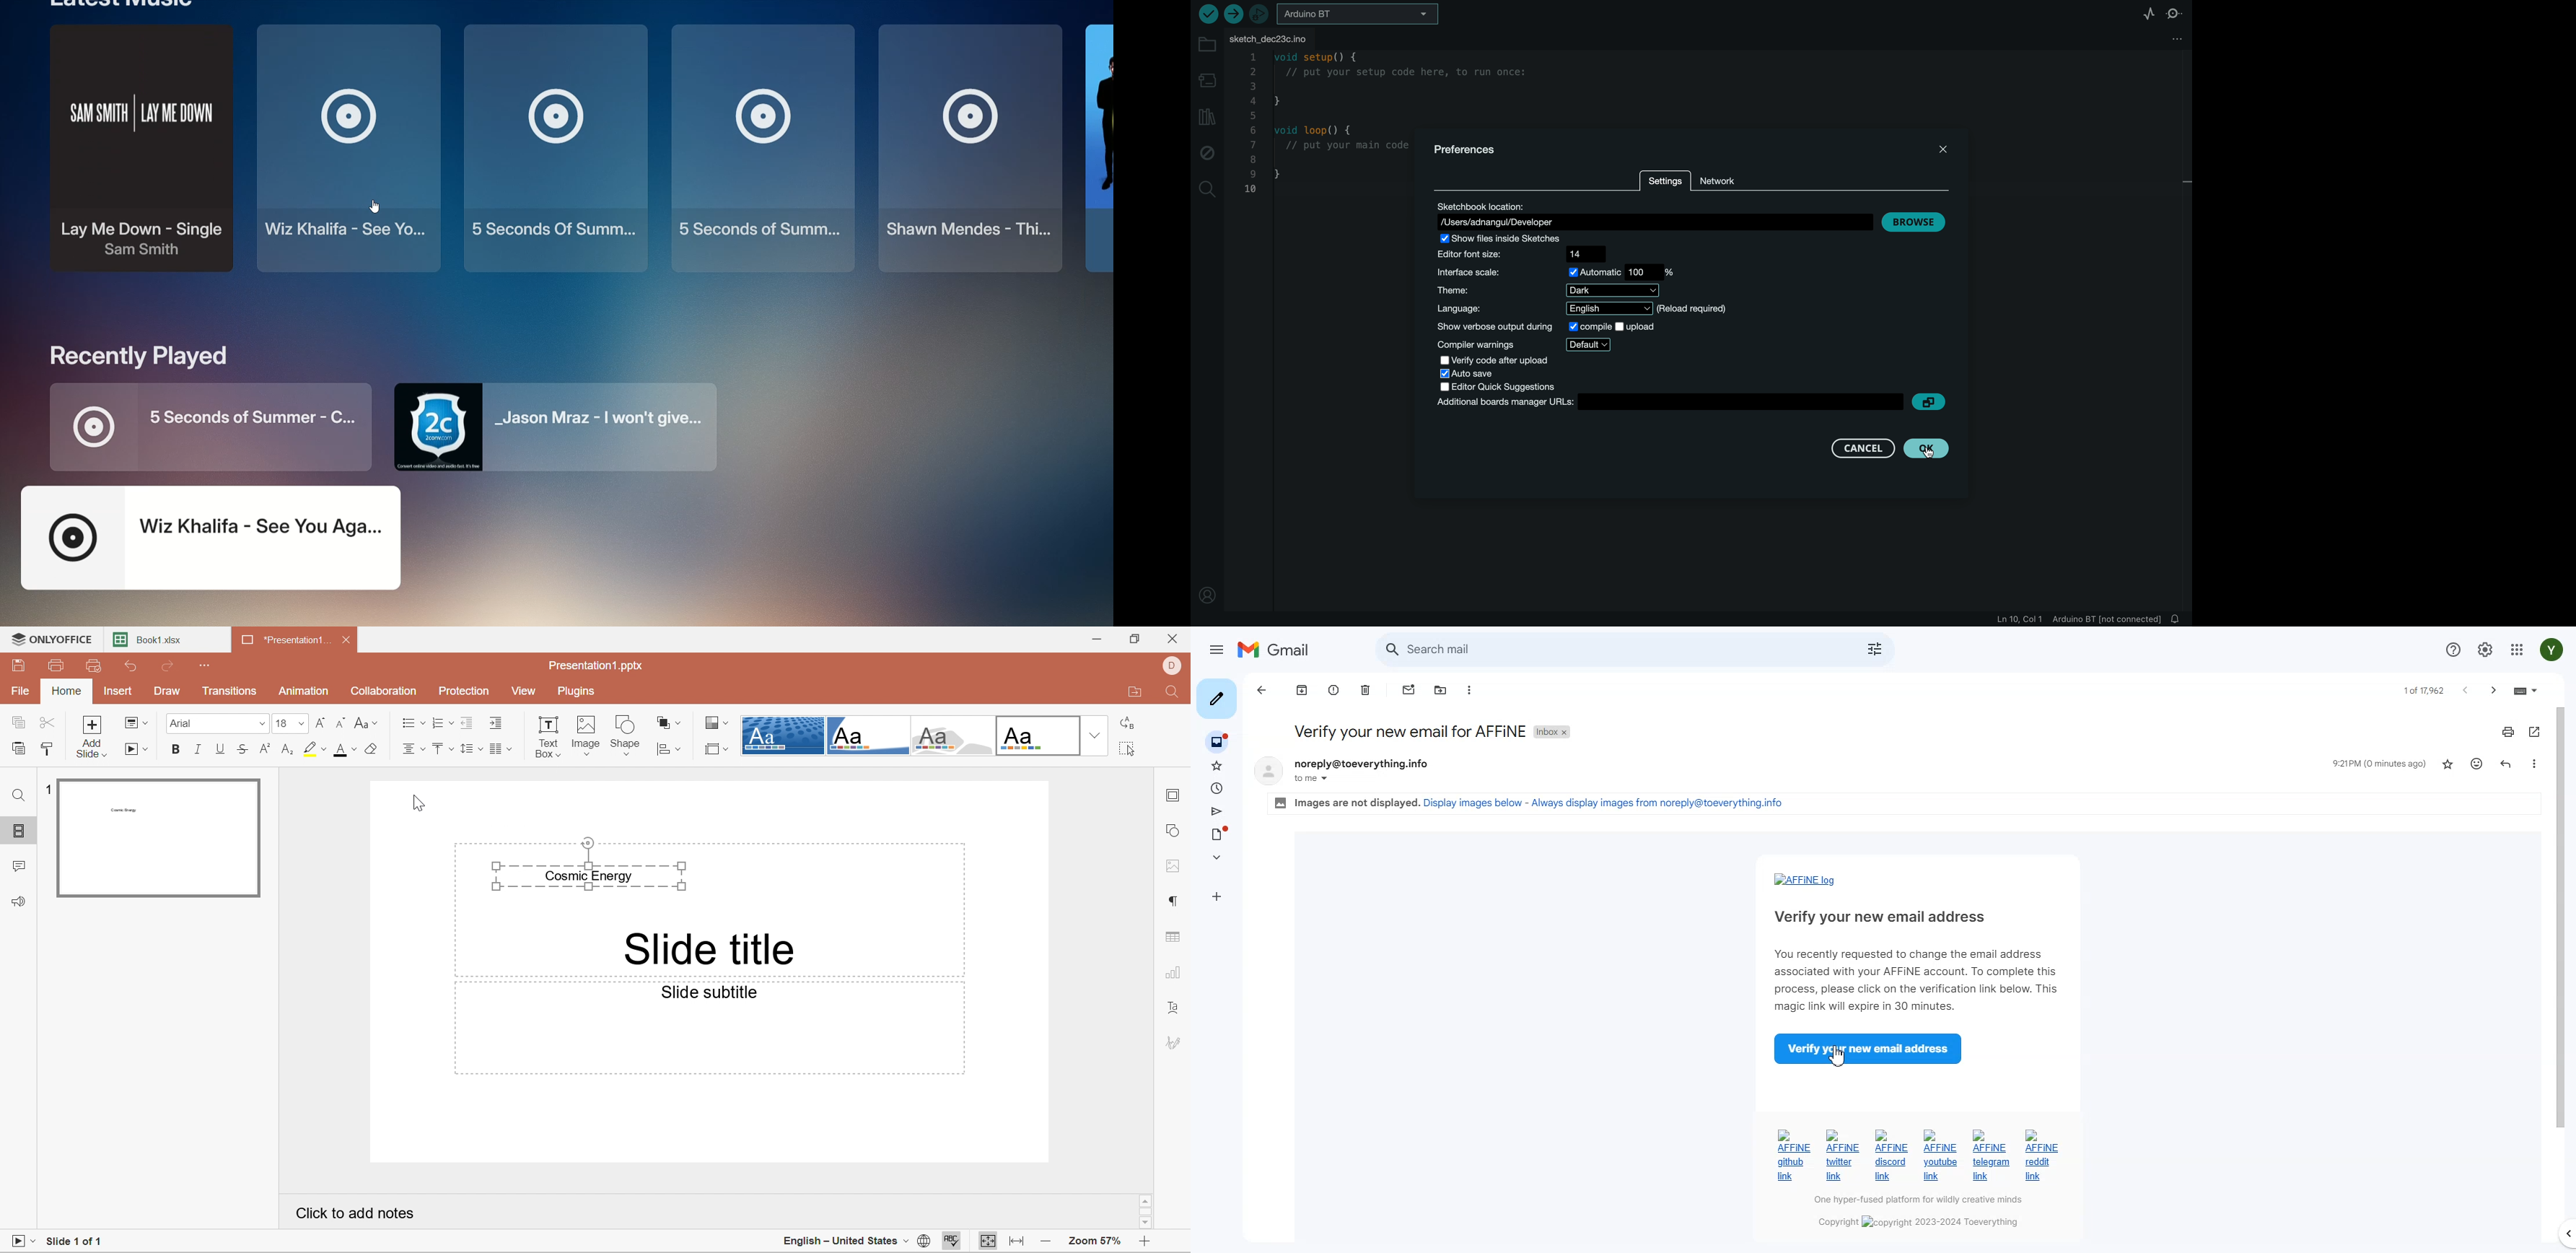  I want to click on Zoom out, so click(1044, 1241).